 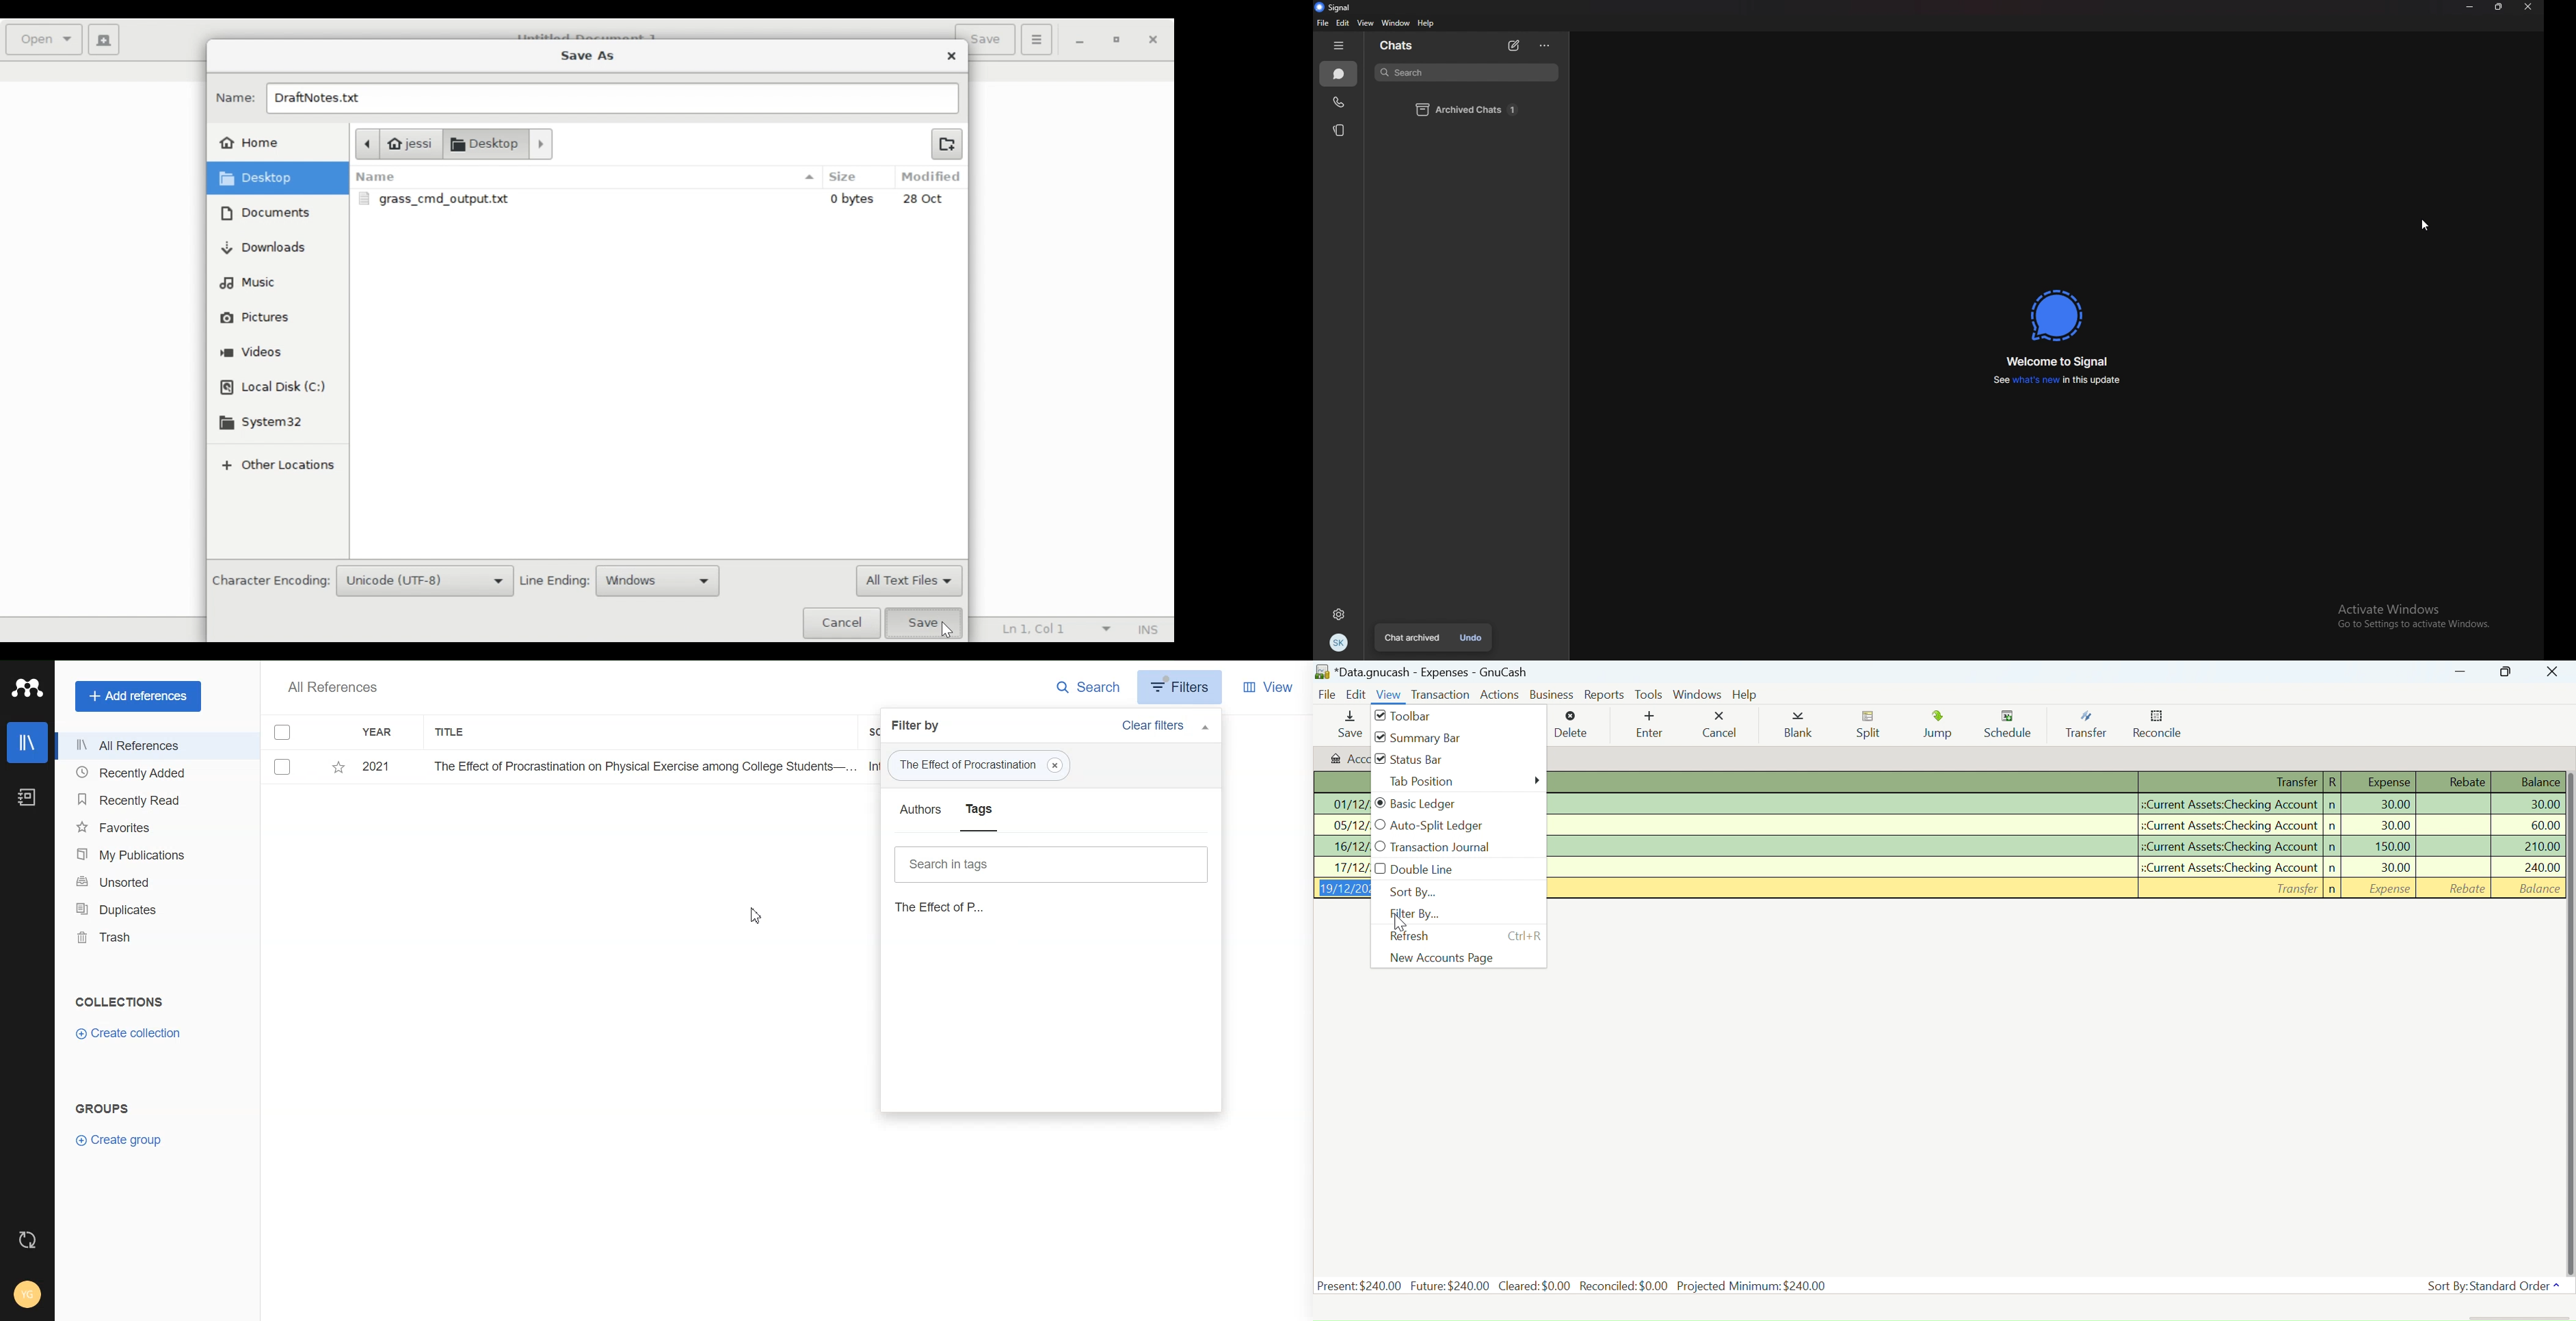 I want to click on Tab Position, so click(x=1459, y=783).